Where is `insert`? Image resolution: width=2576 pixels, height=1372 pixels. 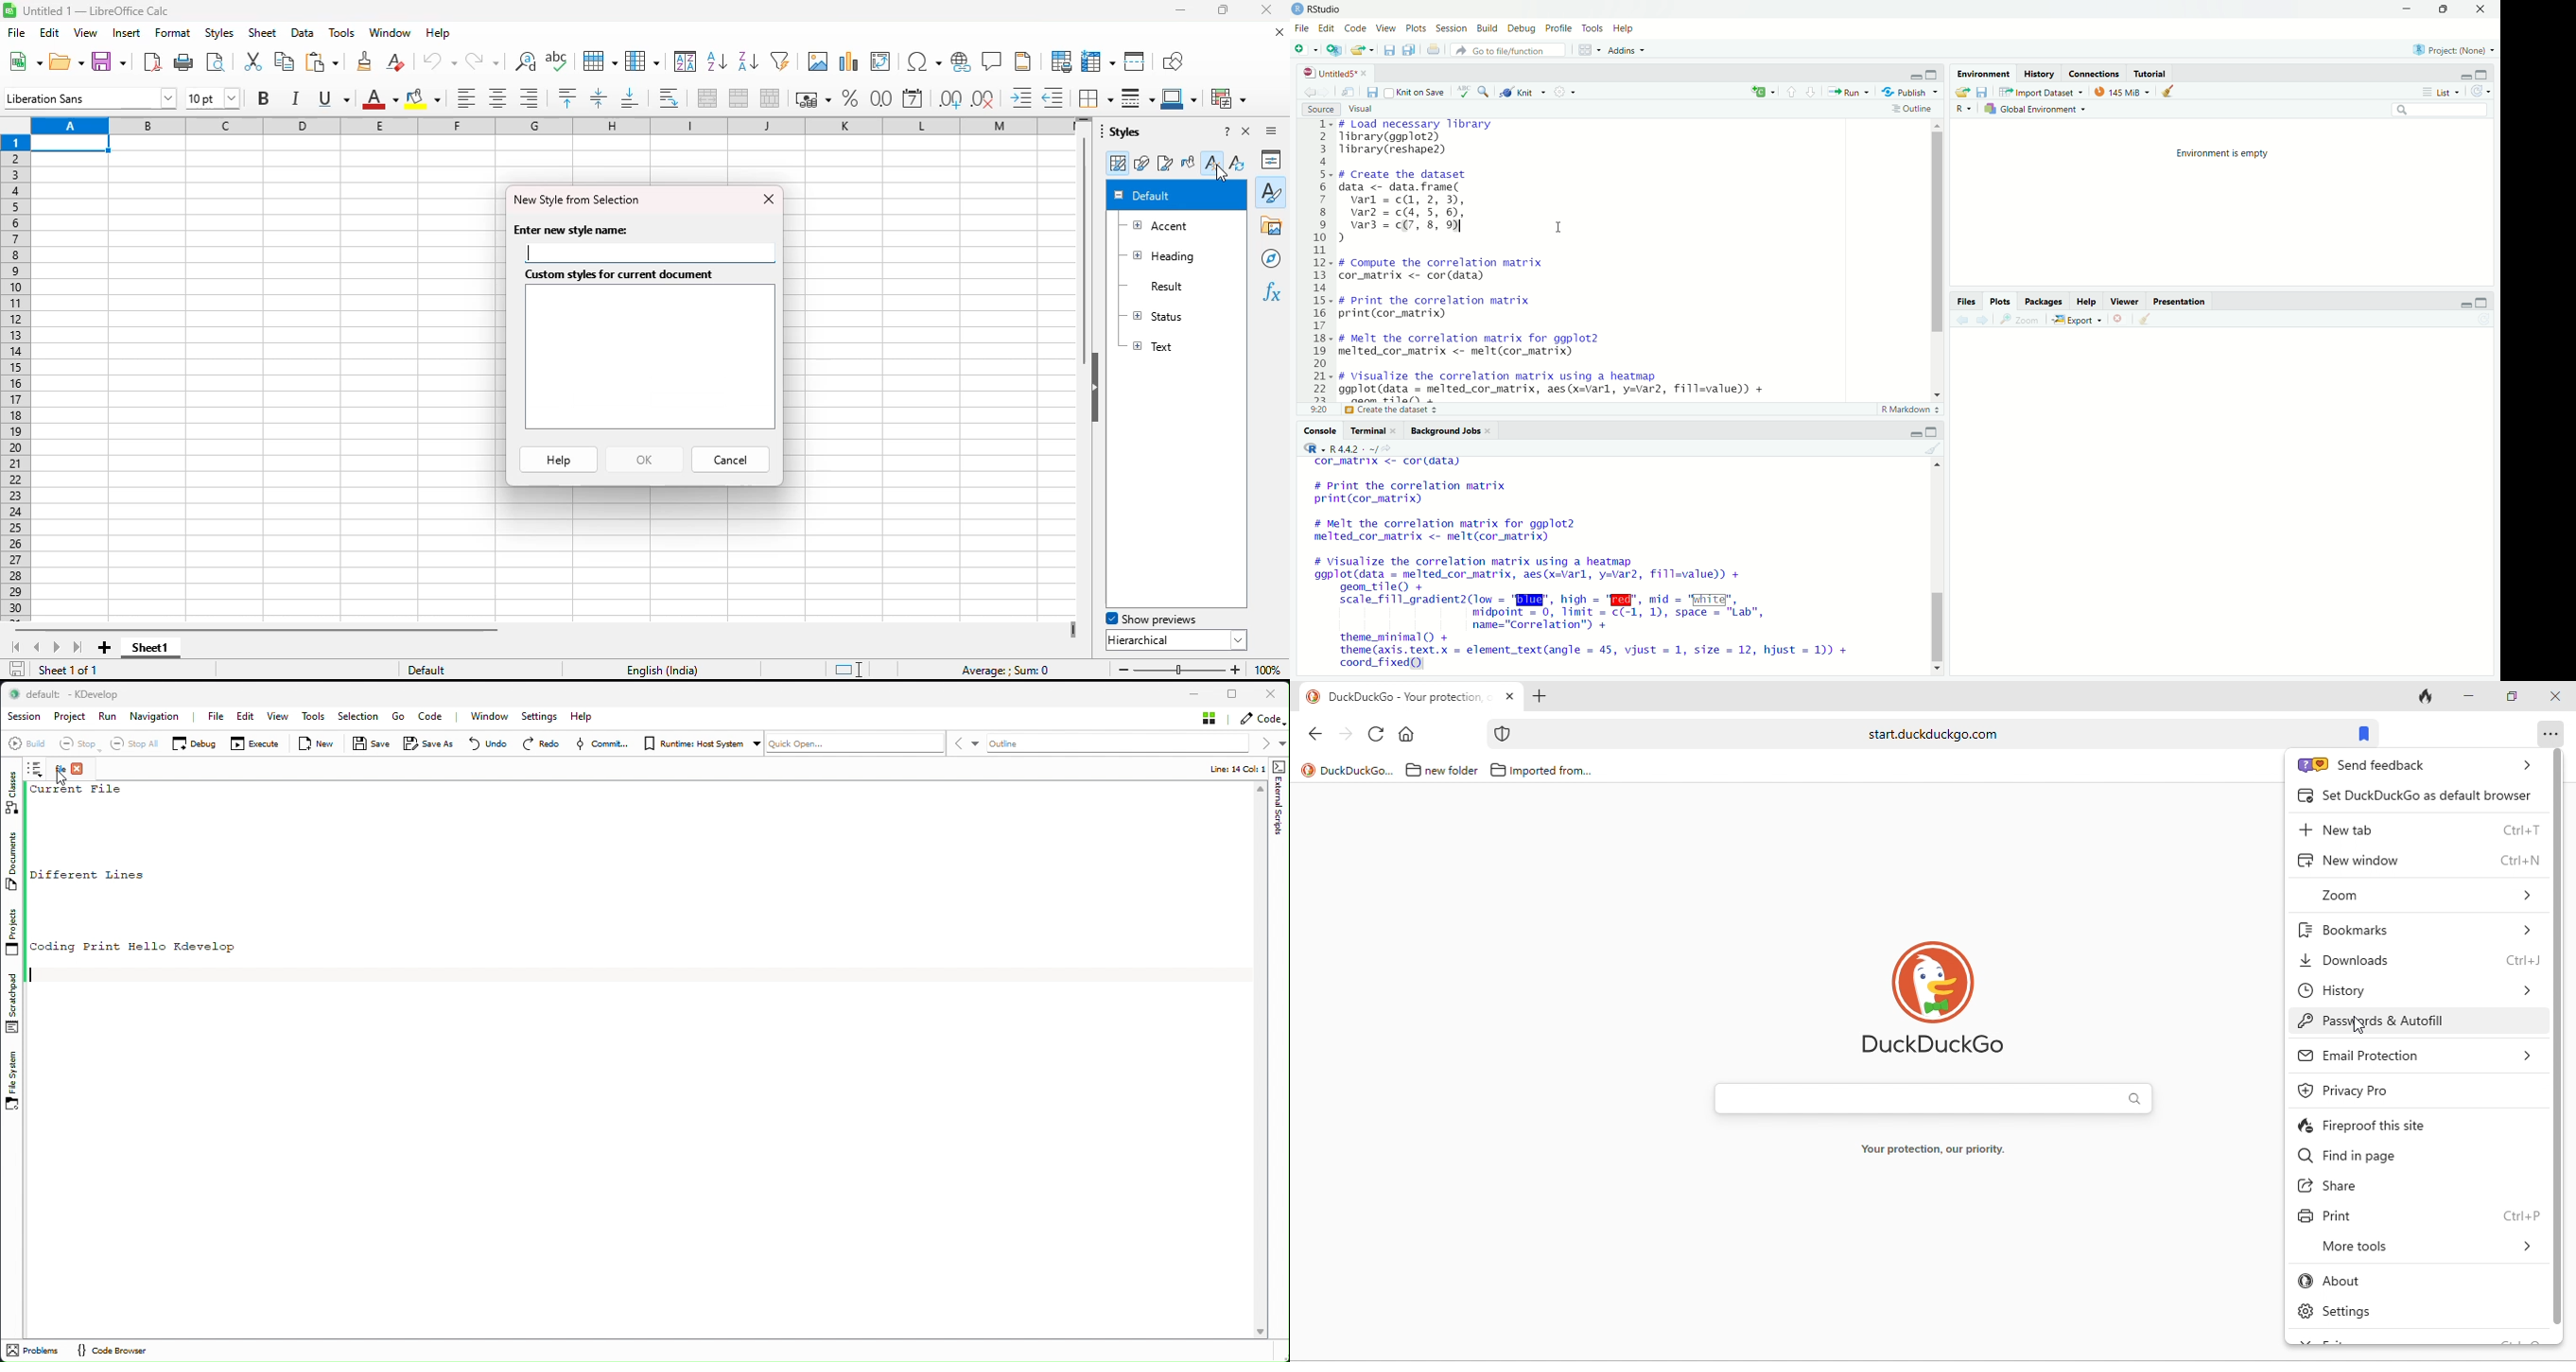 insert is located at coordinates (125, 33).